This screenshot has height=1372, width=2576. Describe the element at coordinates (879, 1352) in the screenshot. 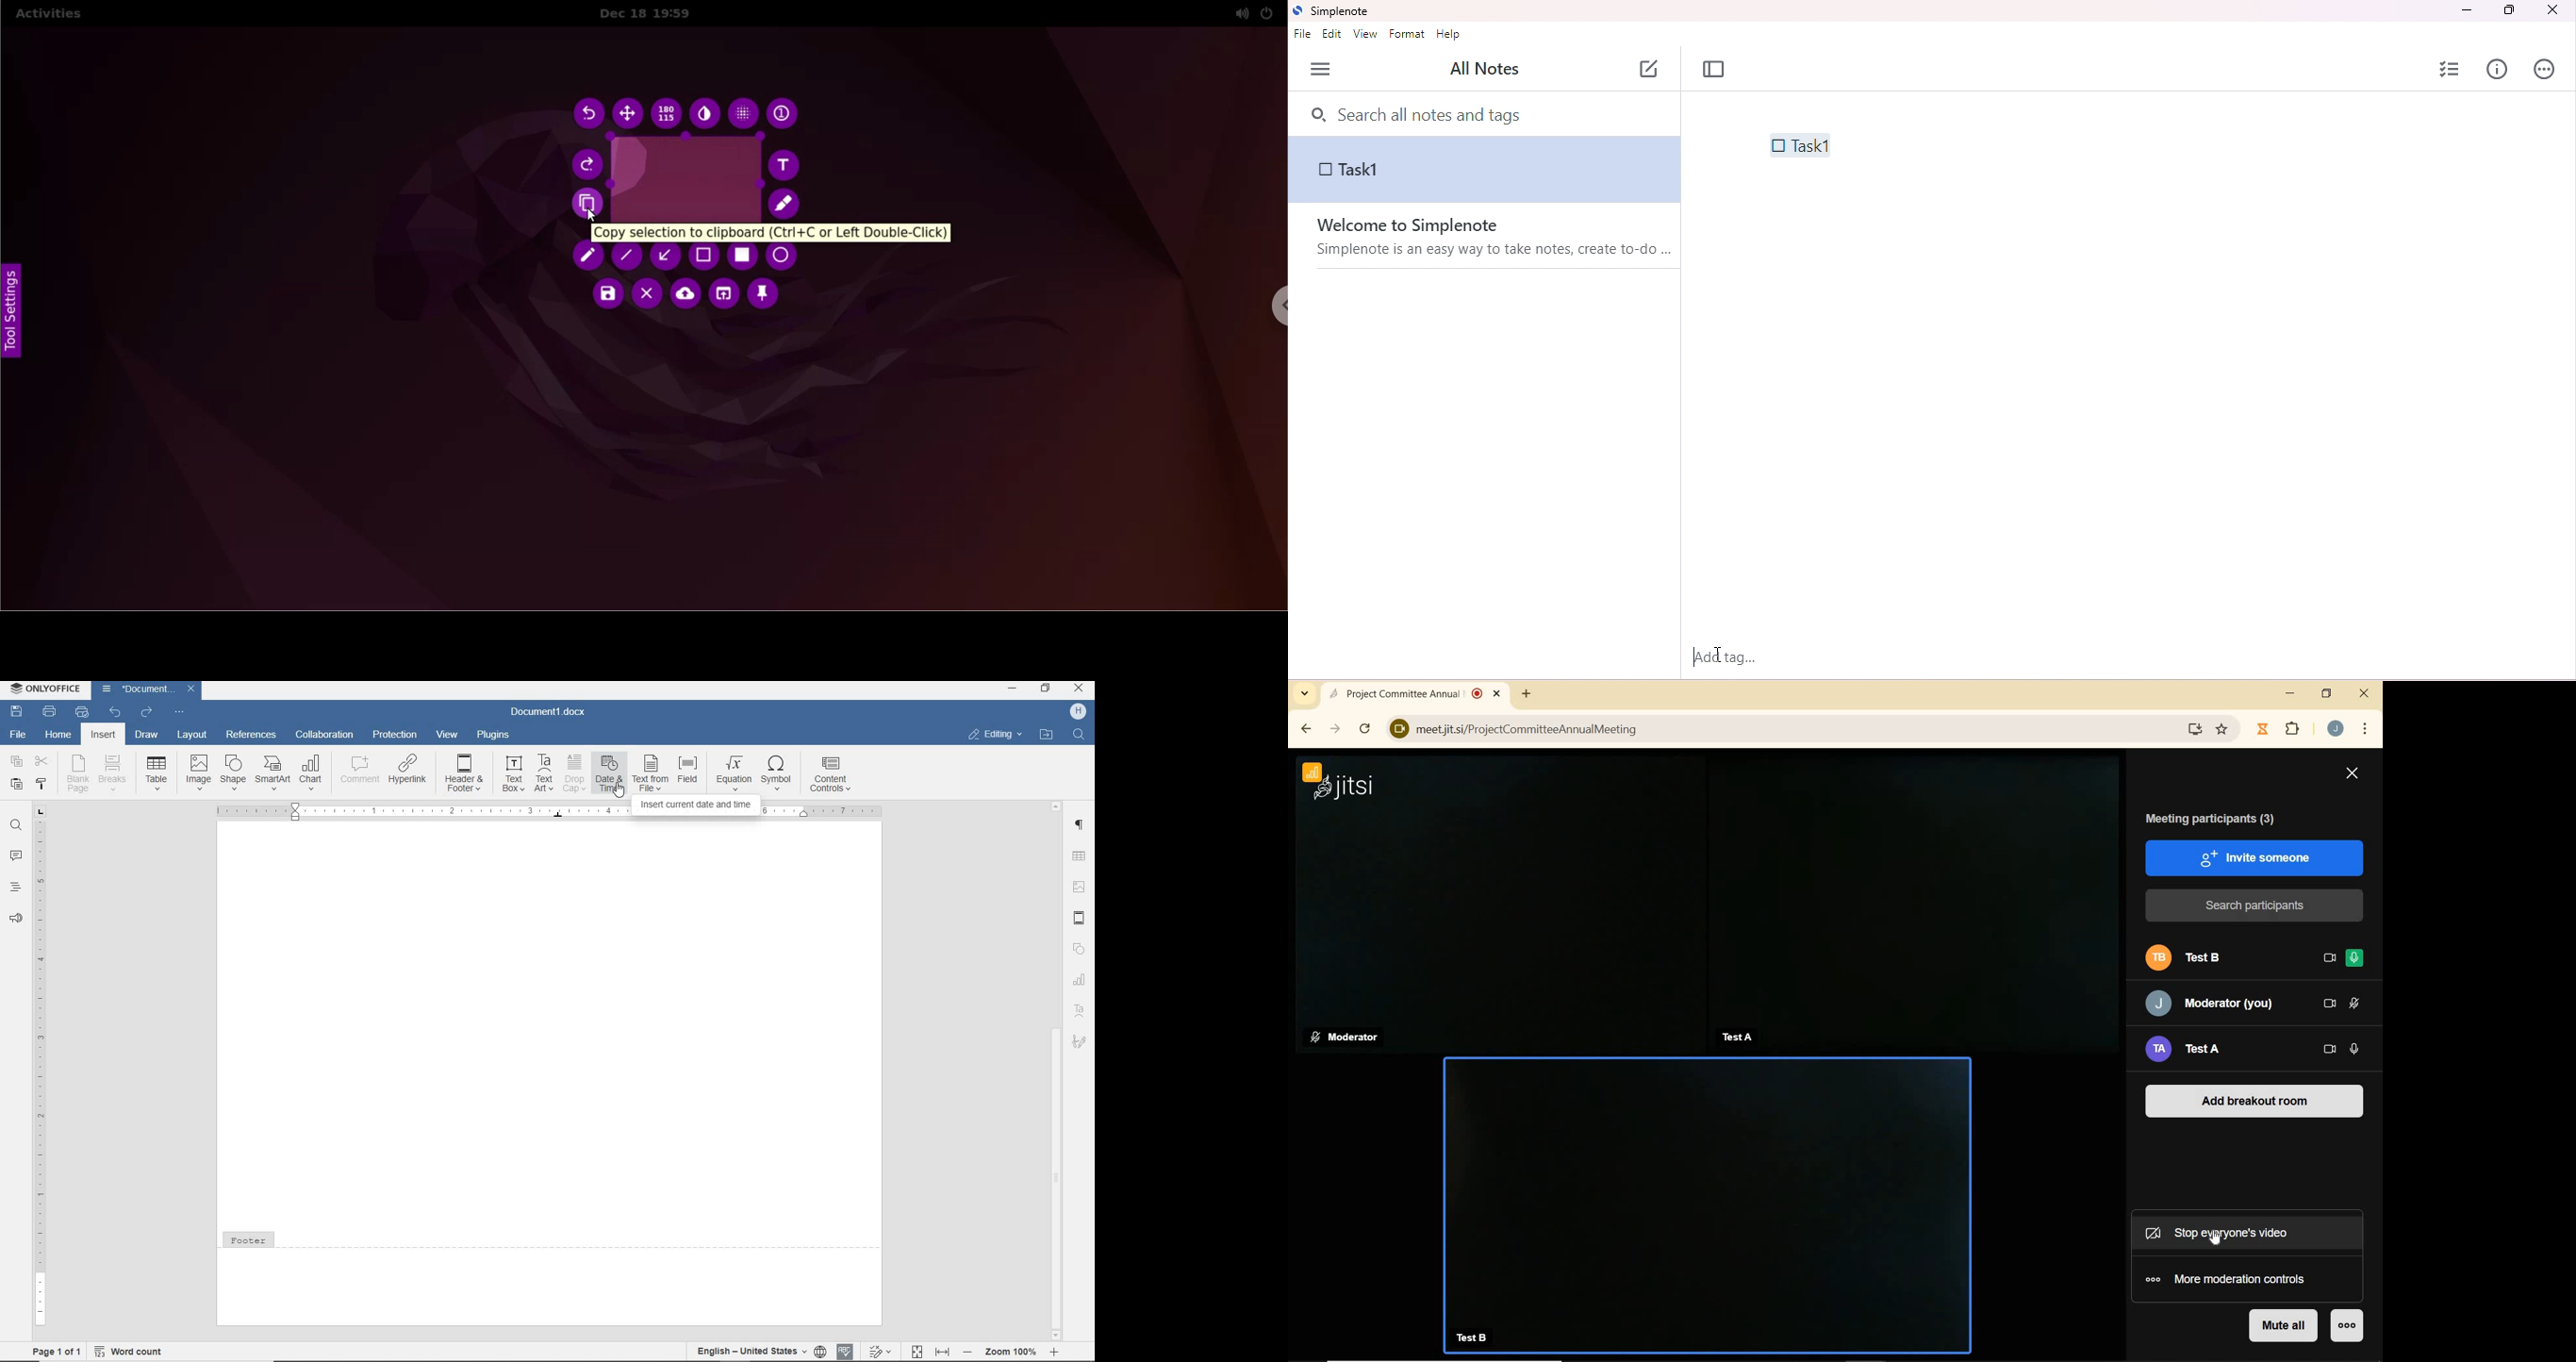

I see `track changes` at that location.